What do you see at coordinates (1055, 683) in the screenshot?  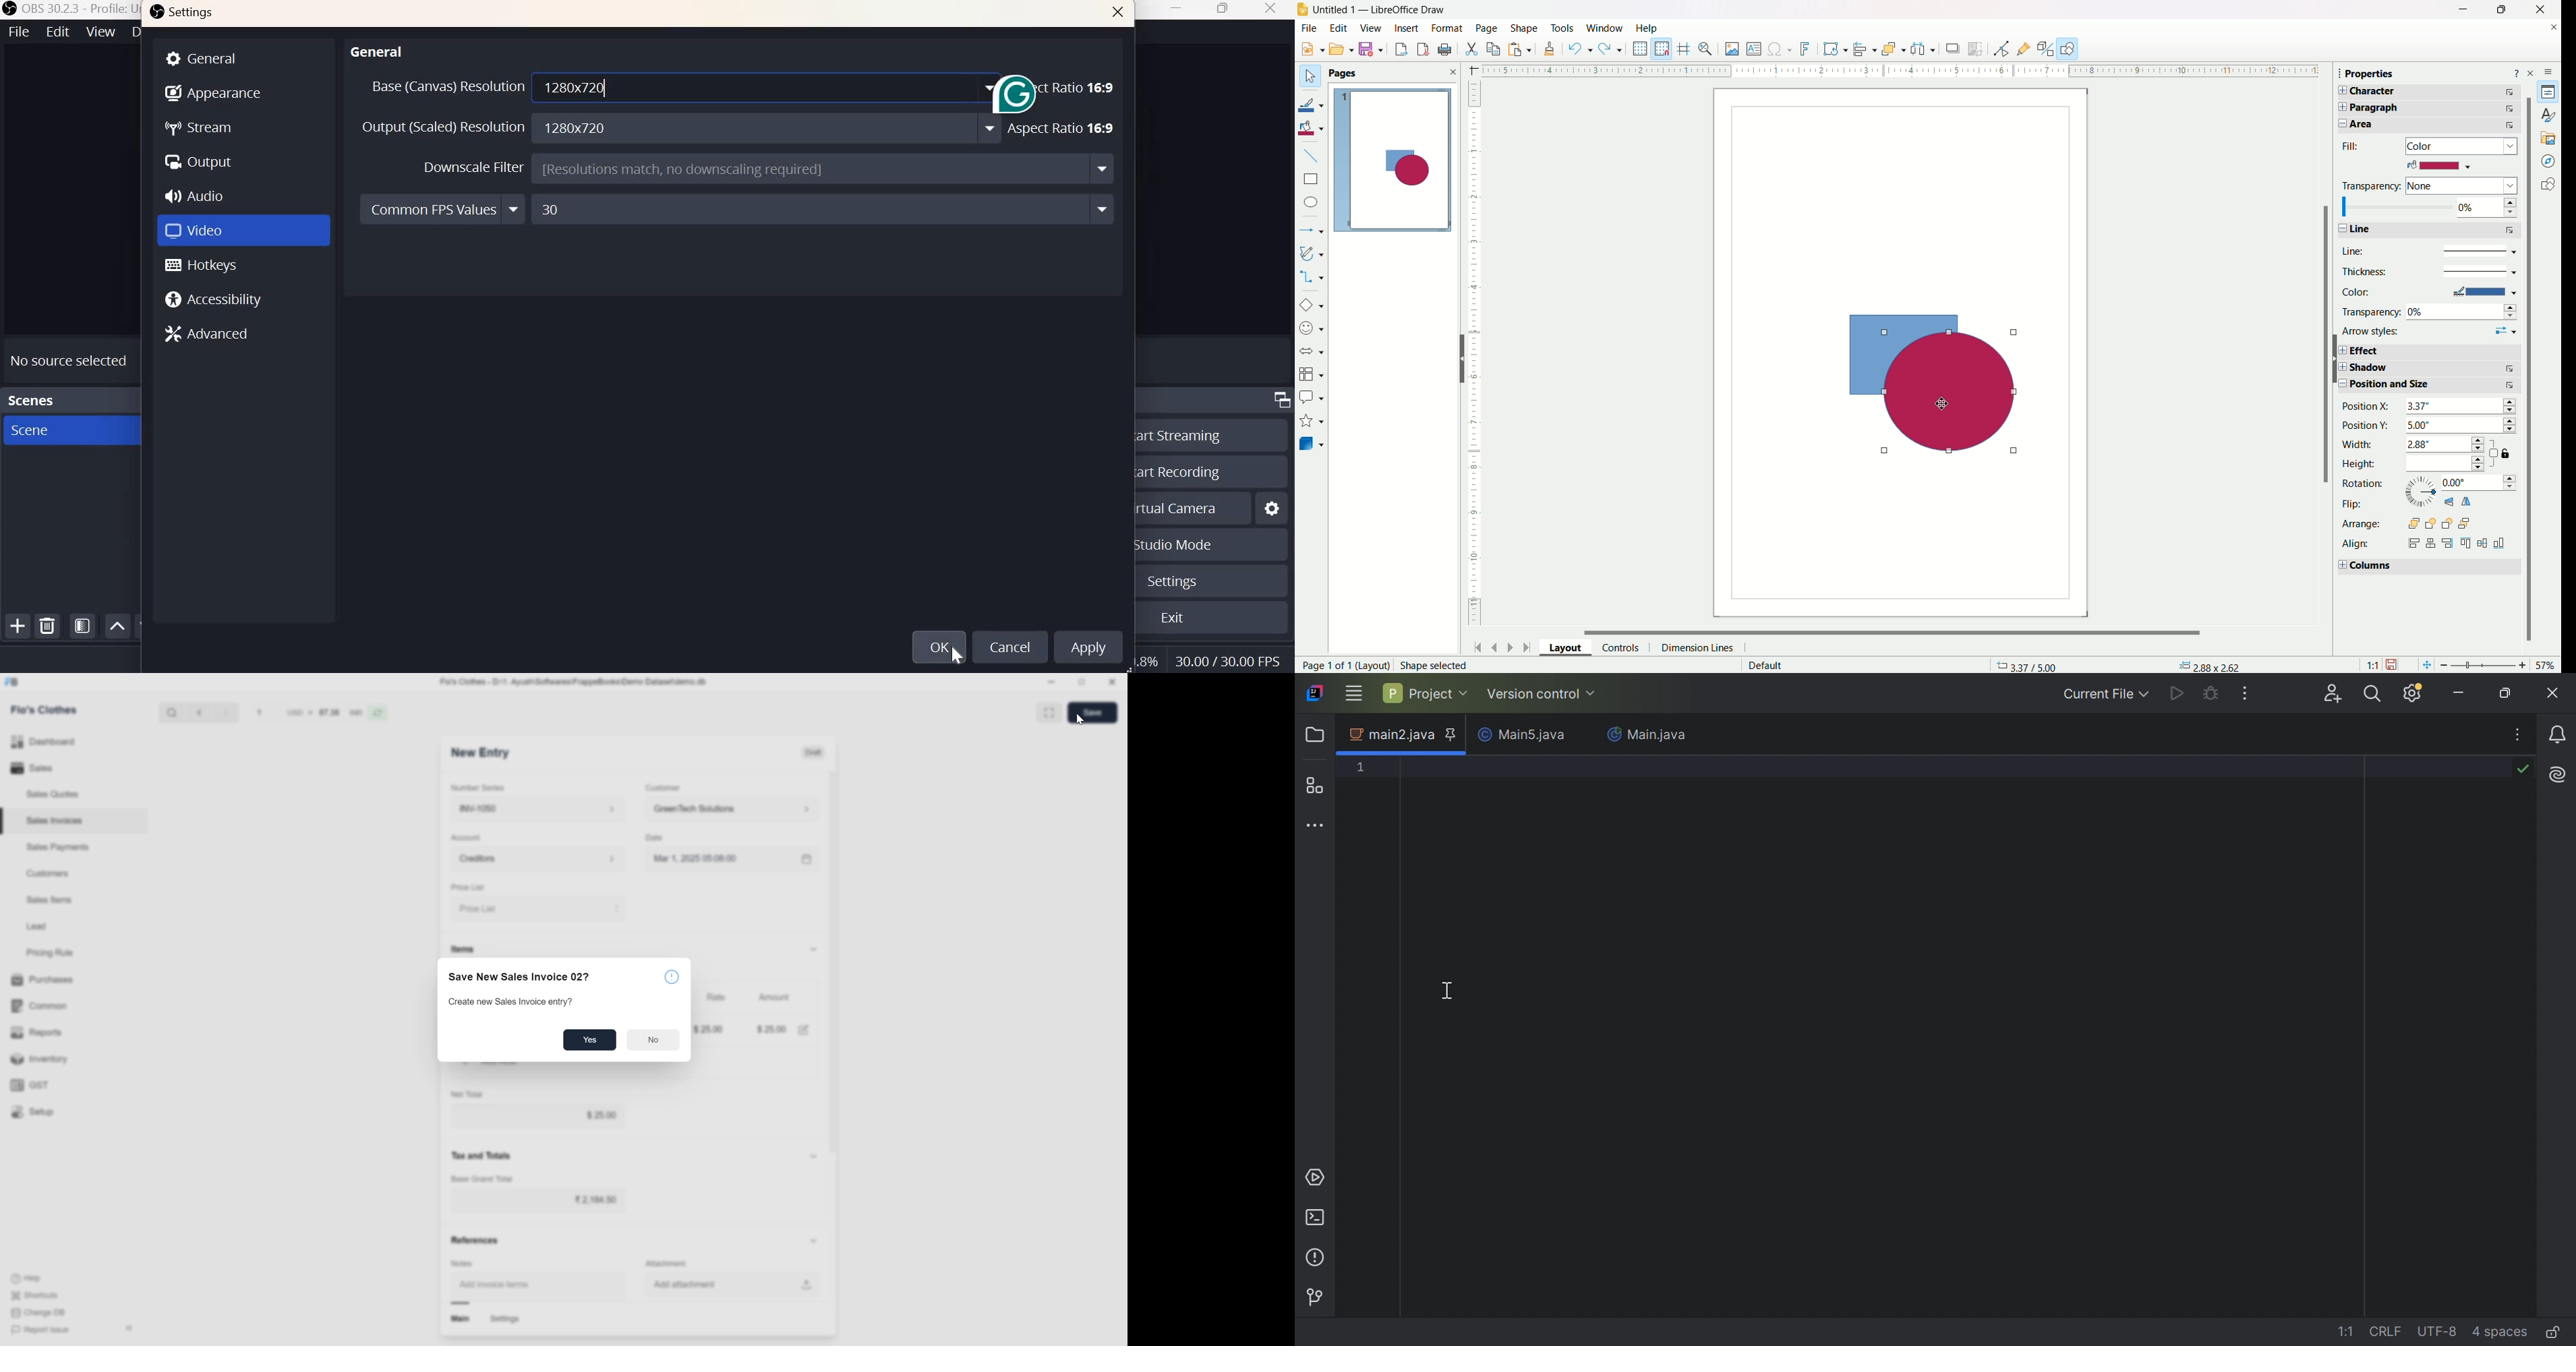 I see `minimize ` at bounding box center [1055, 683].